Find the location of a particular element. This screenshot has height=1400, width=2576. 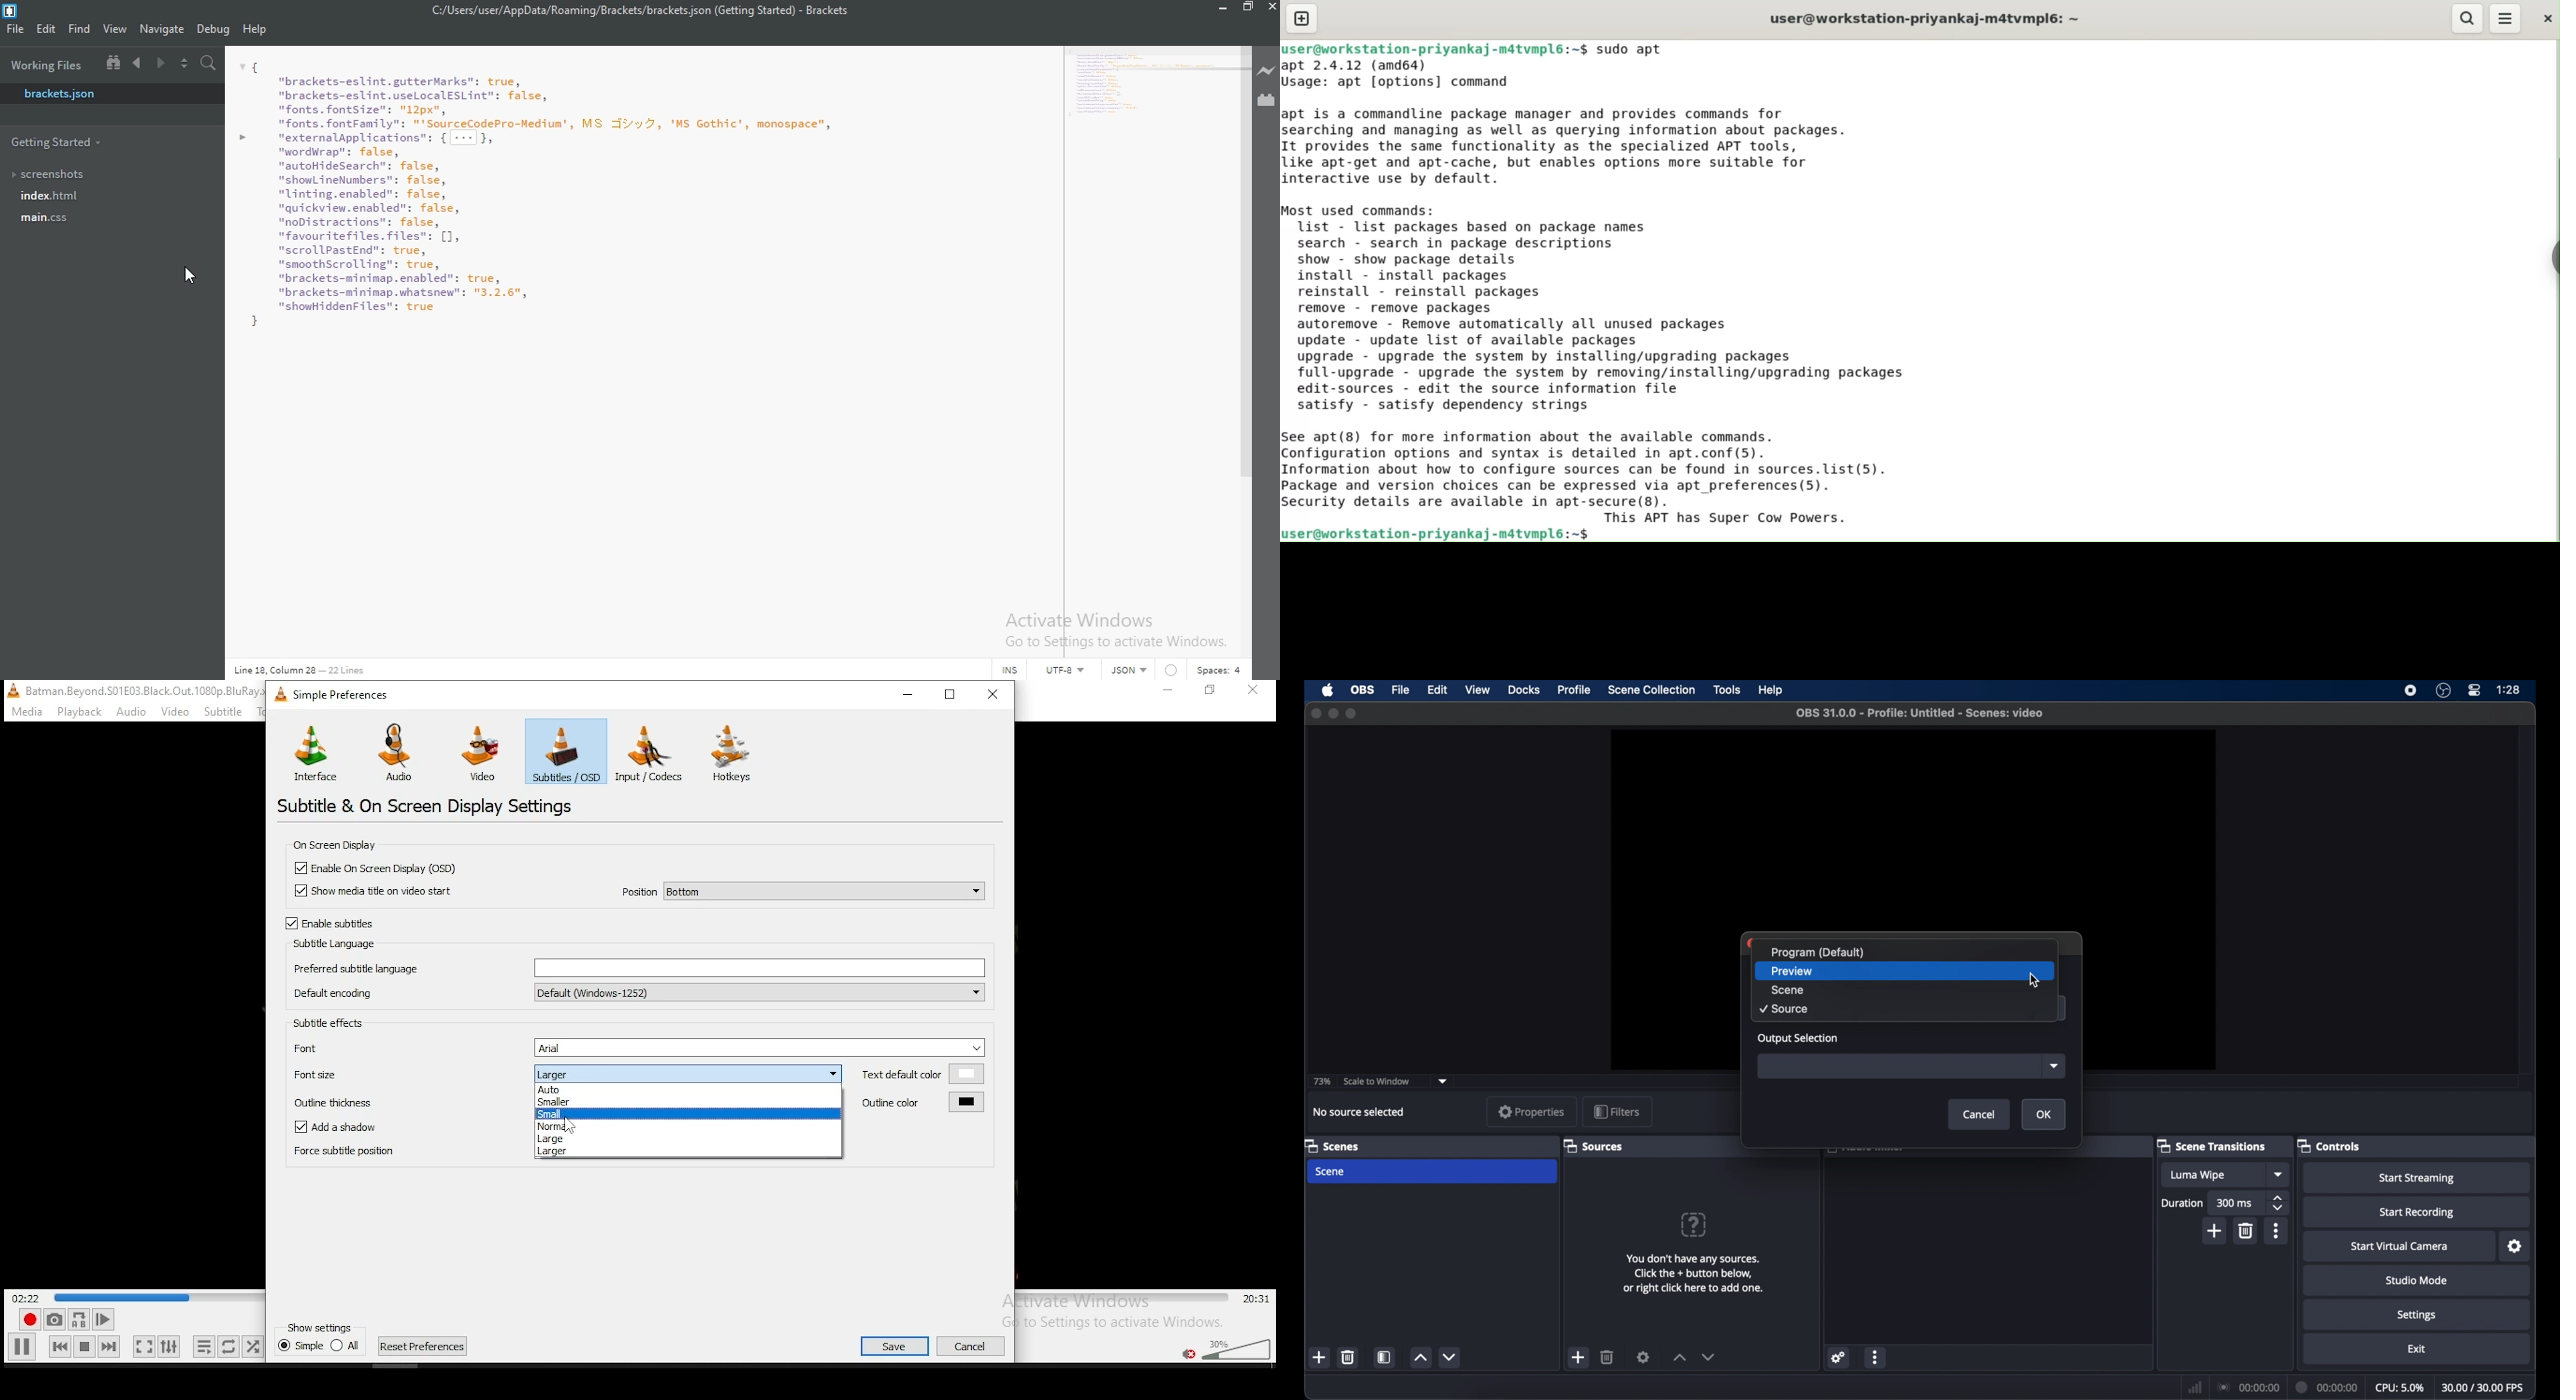

start streaming is located at coordinates (2417, 1177).